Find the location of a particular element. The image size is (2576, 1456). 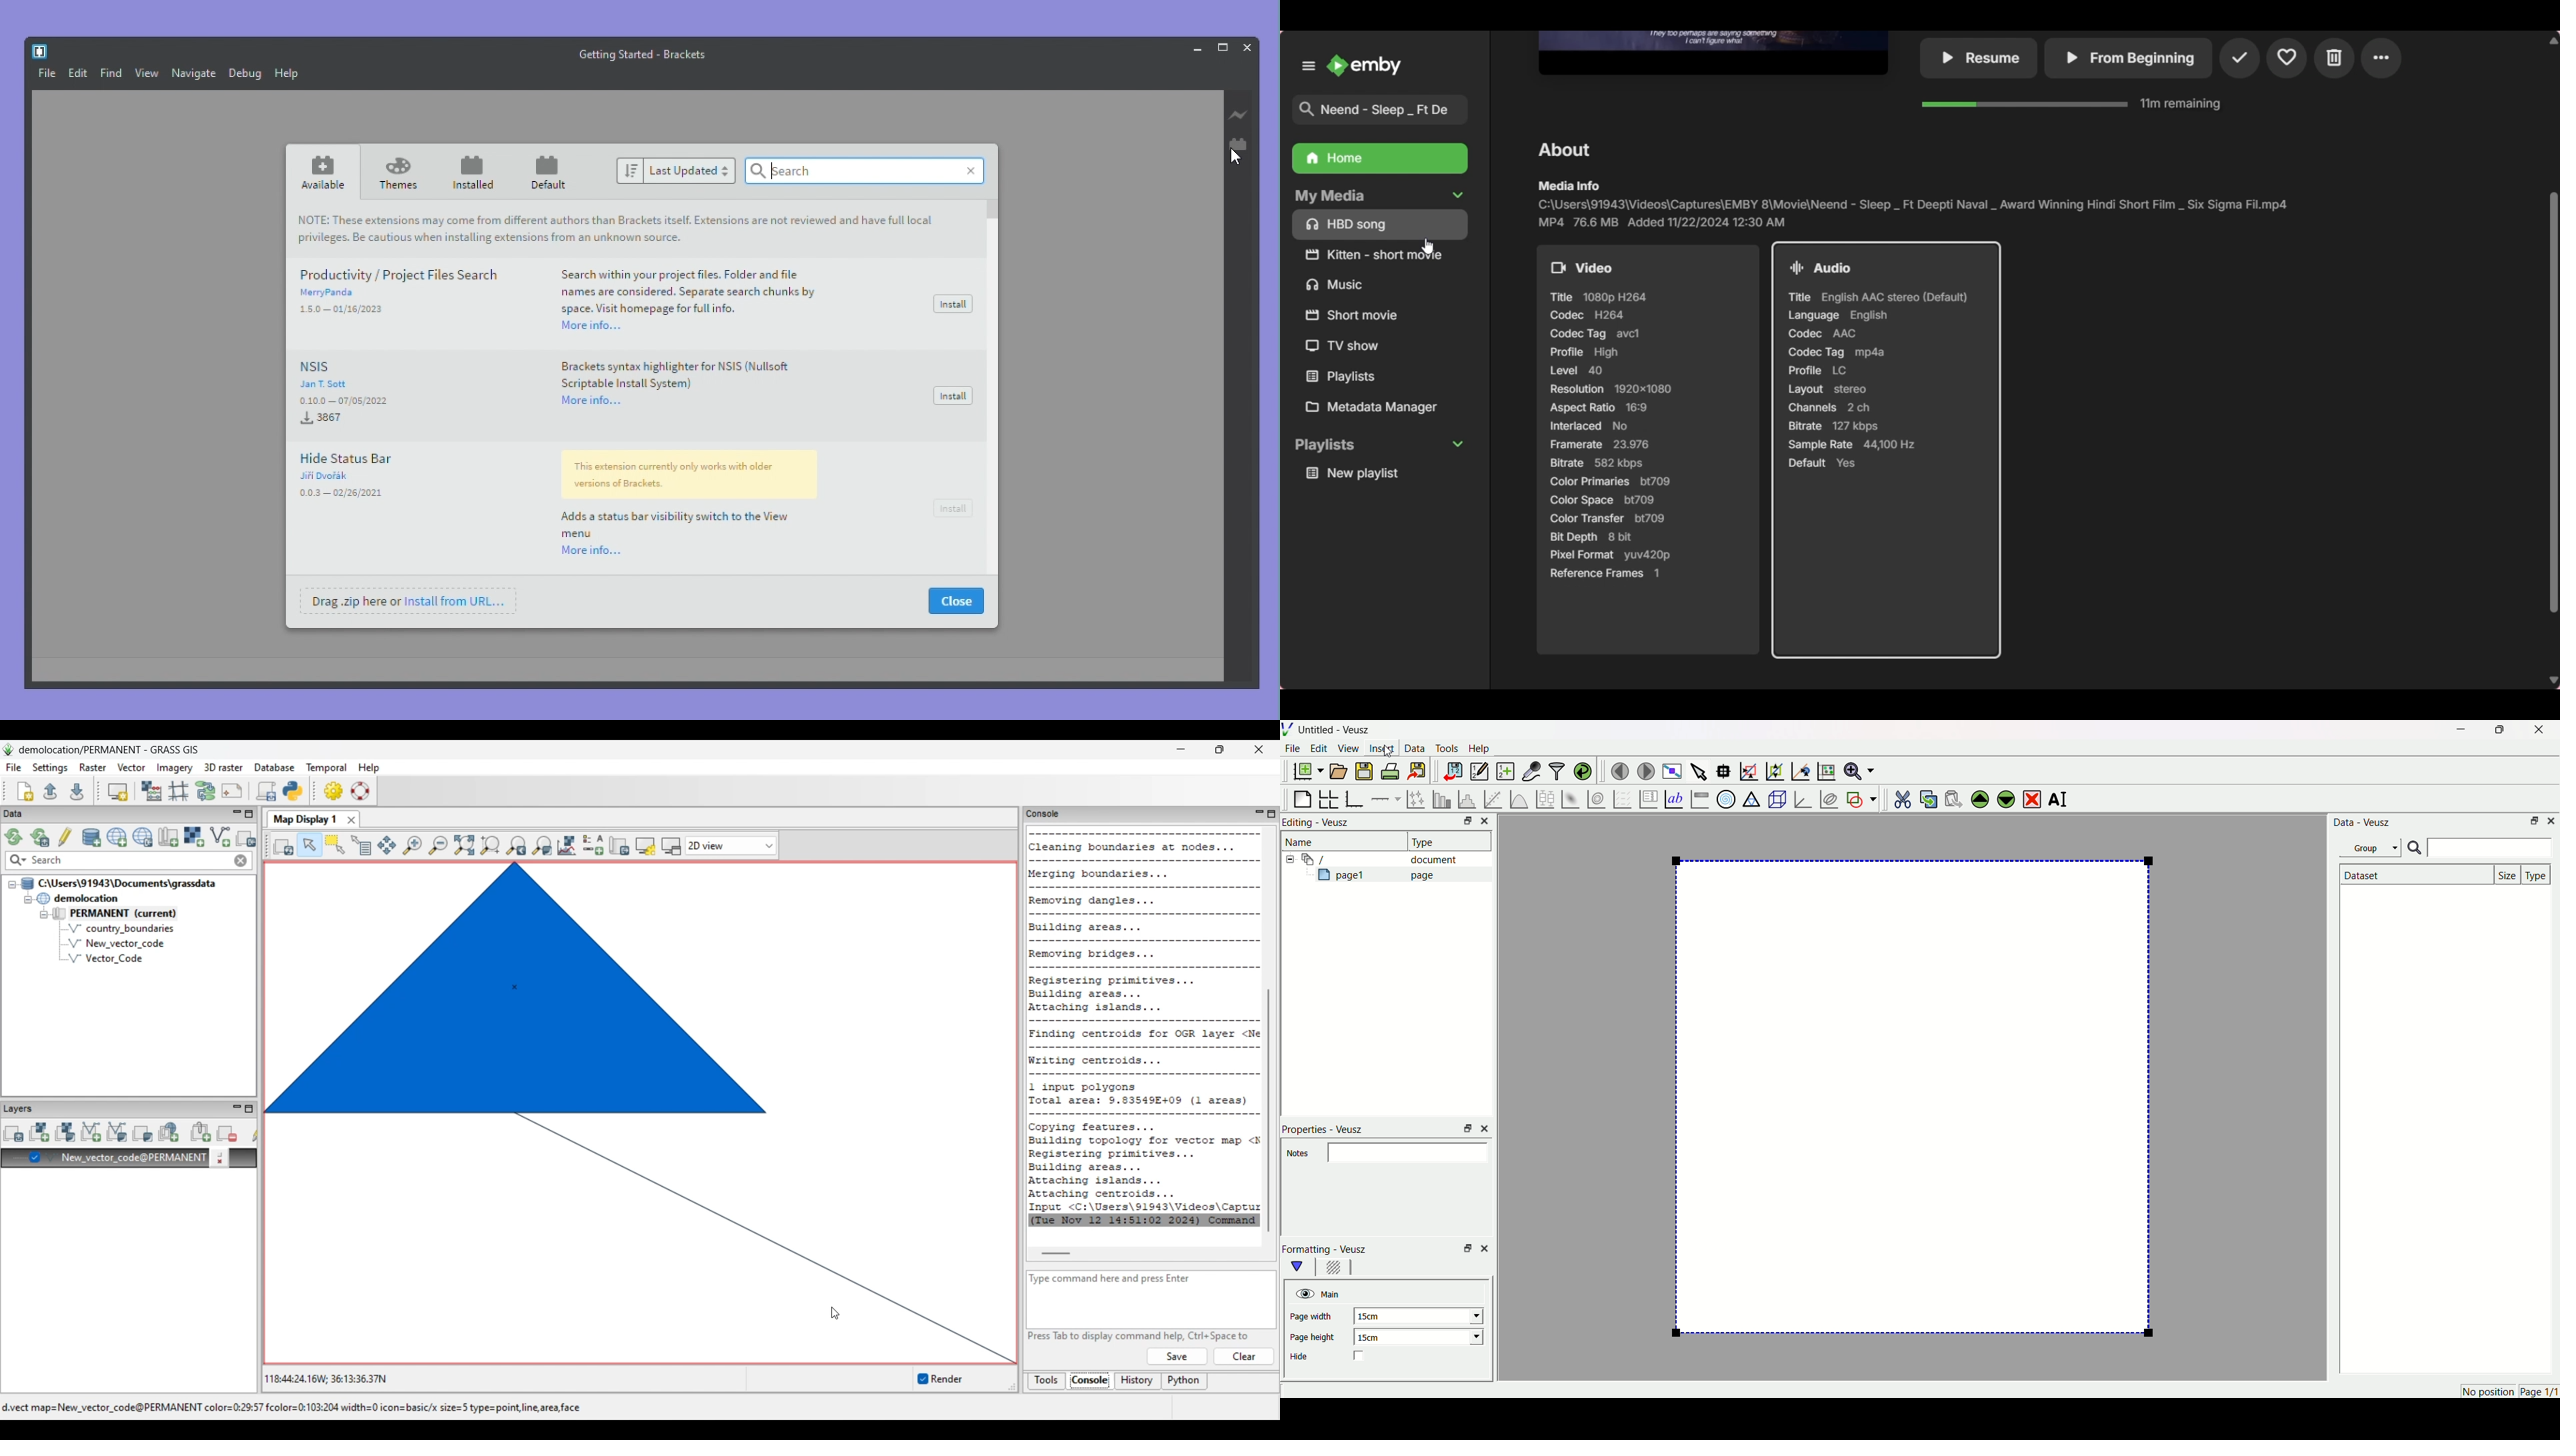

base graphs is located at coordinates (1356, 797).